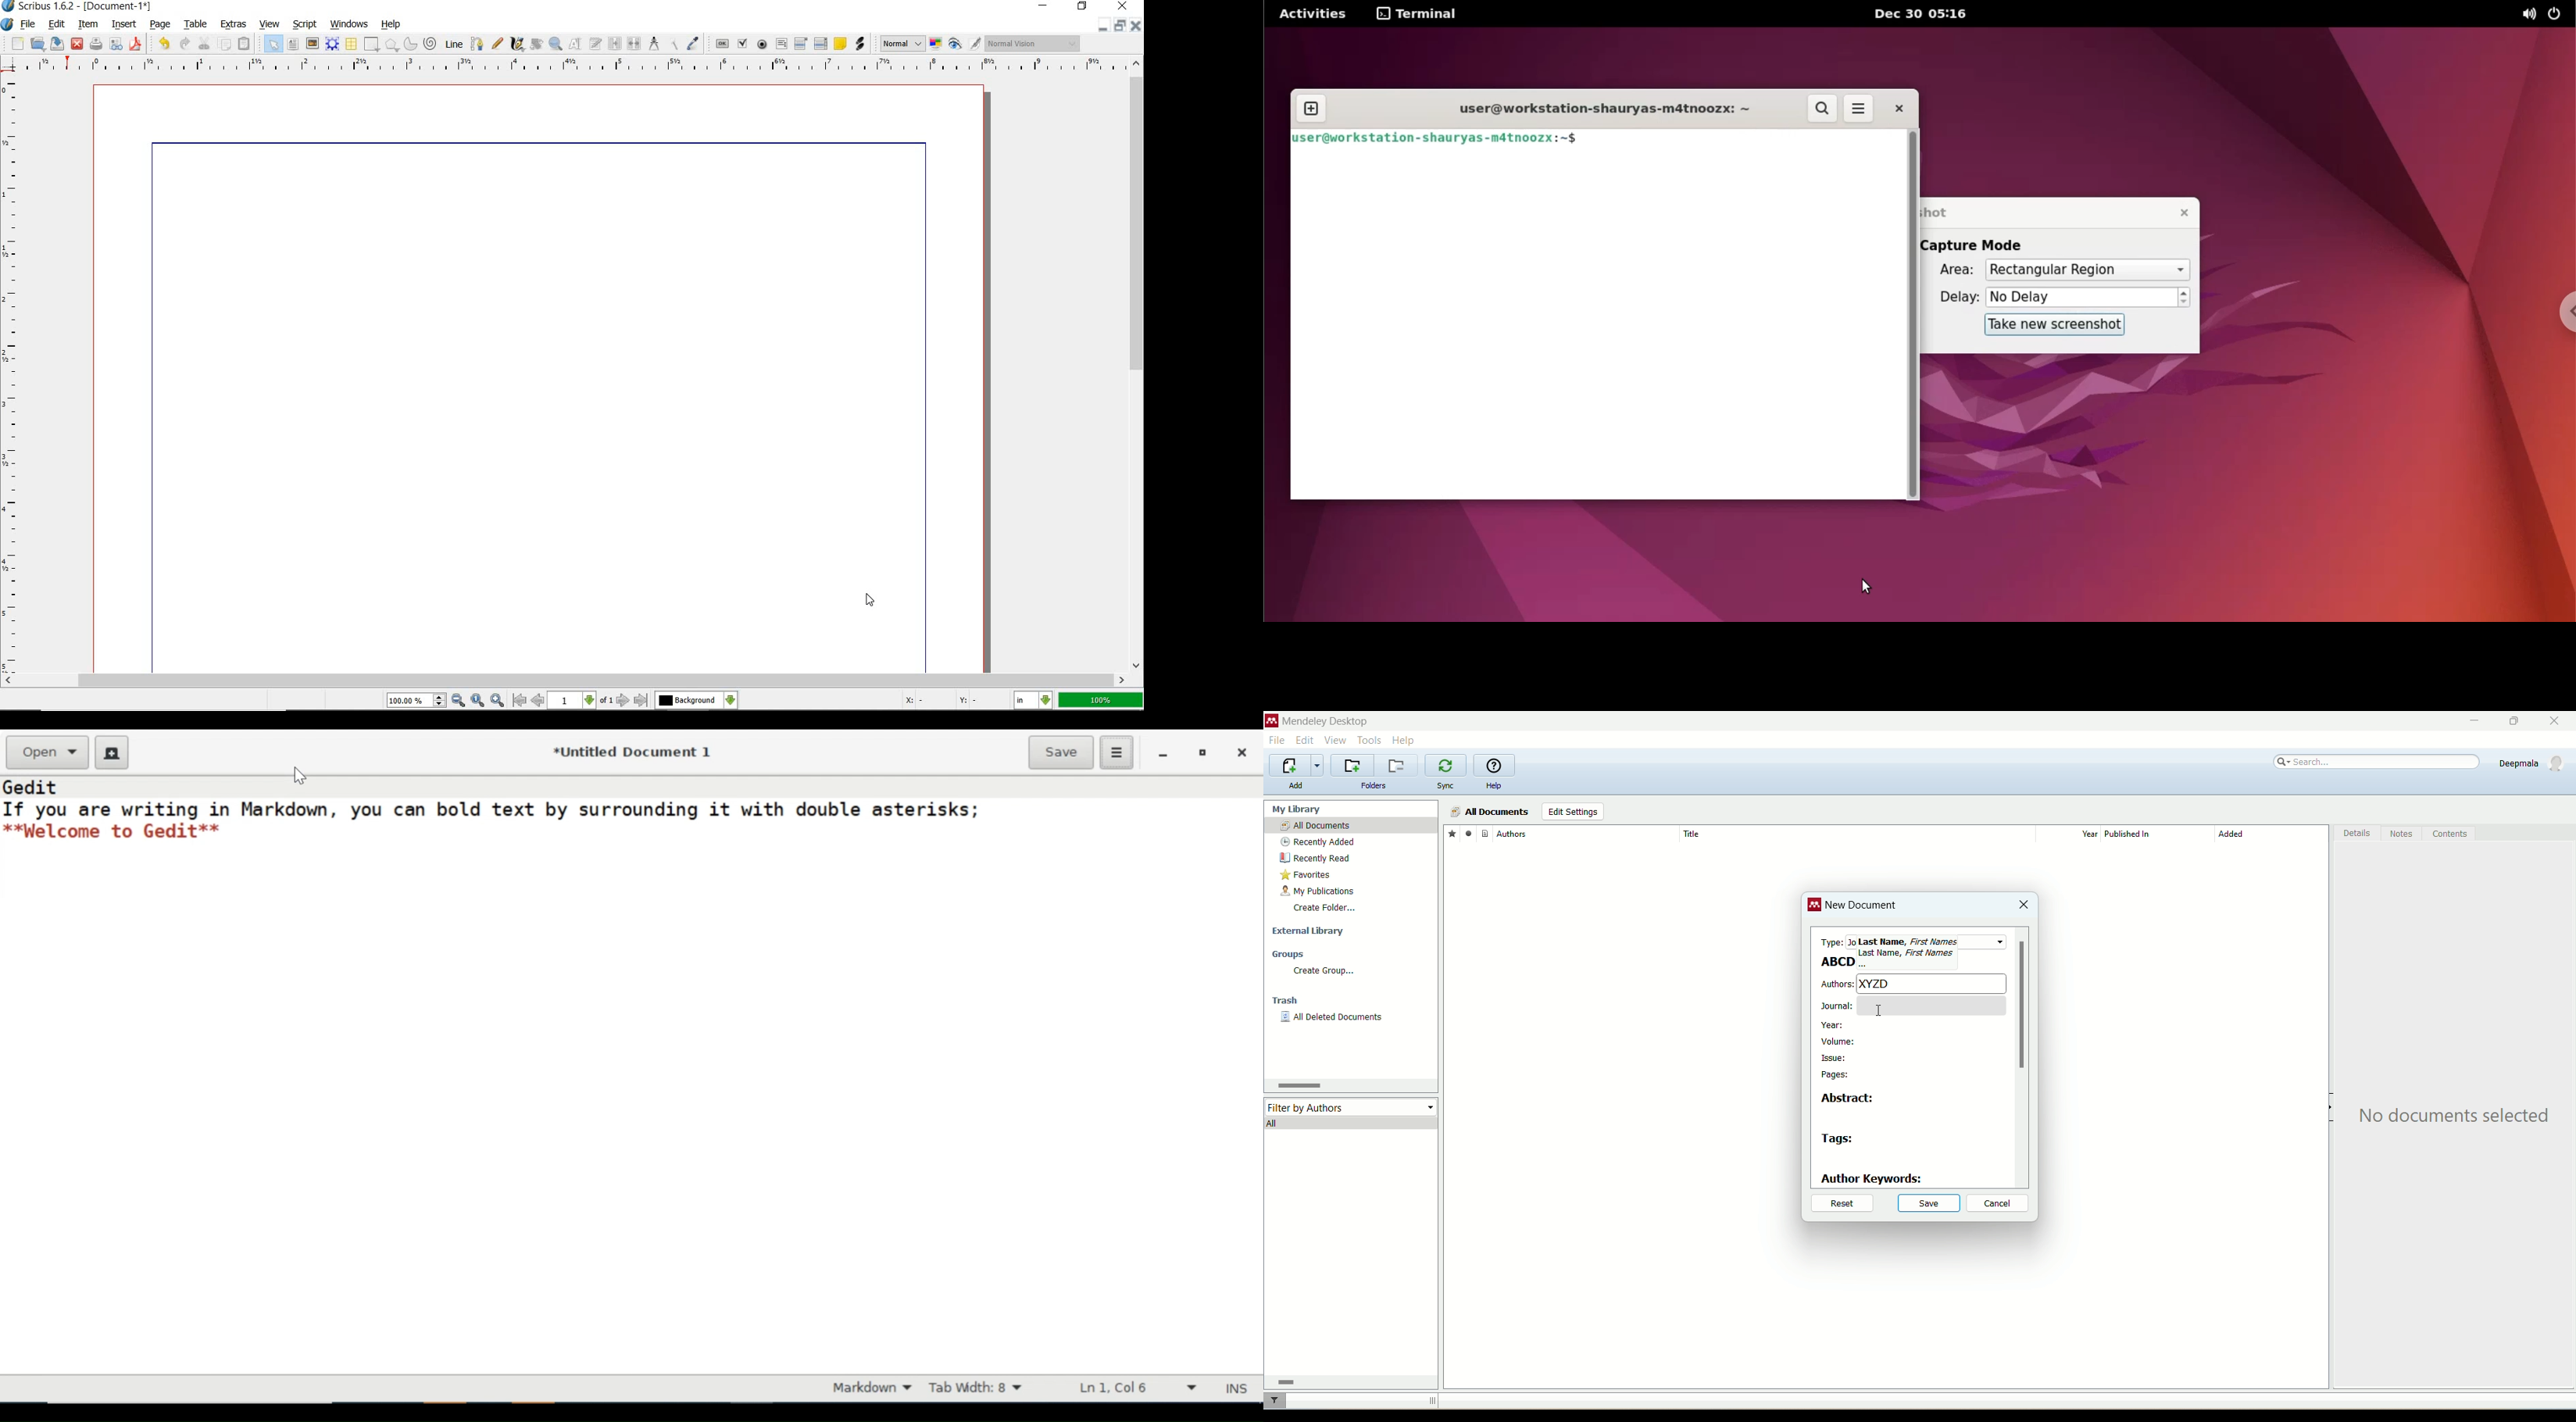 The width and height of the screenshot is (2576, 1428). Describe the element at coordinates (1296, 786) in the screenshot. I see `add` at that location.